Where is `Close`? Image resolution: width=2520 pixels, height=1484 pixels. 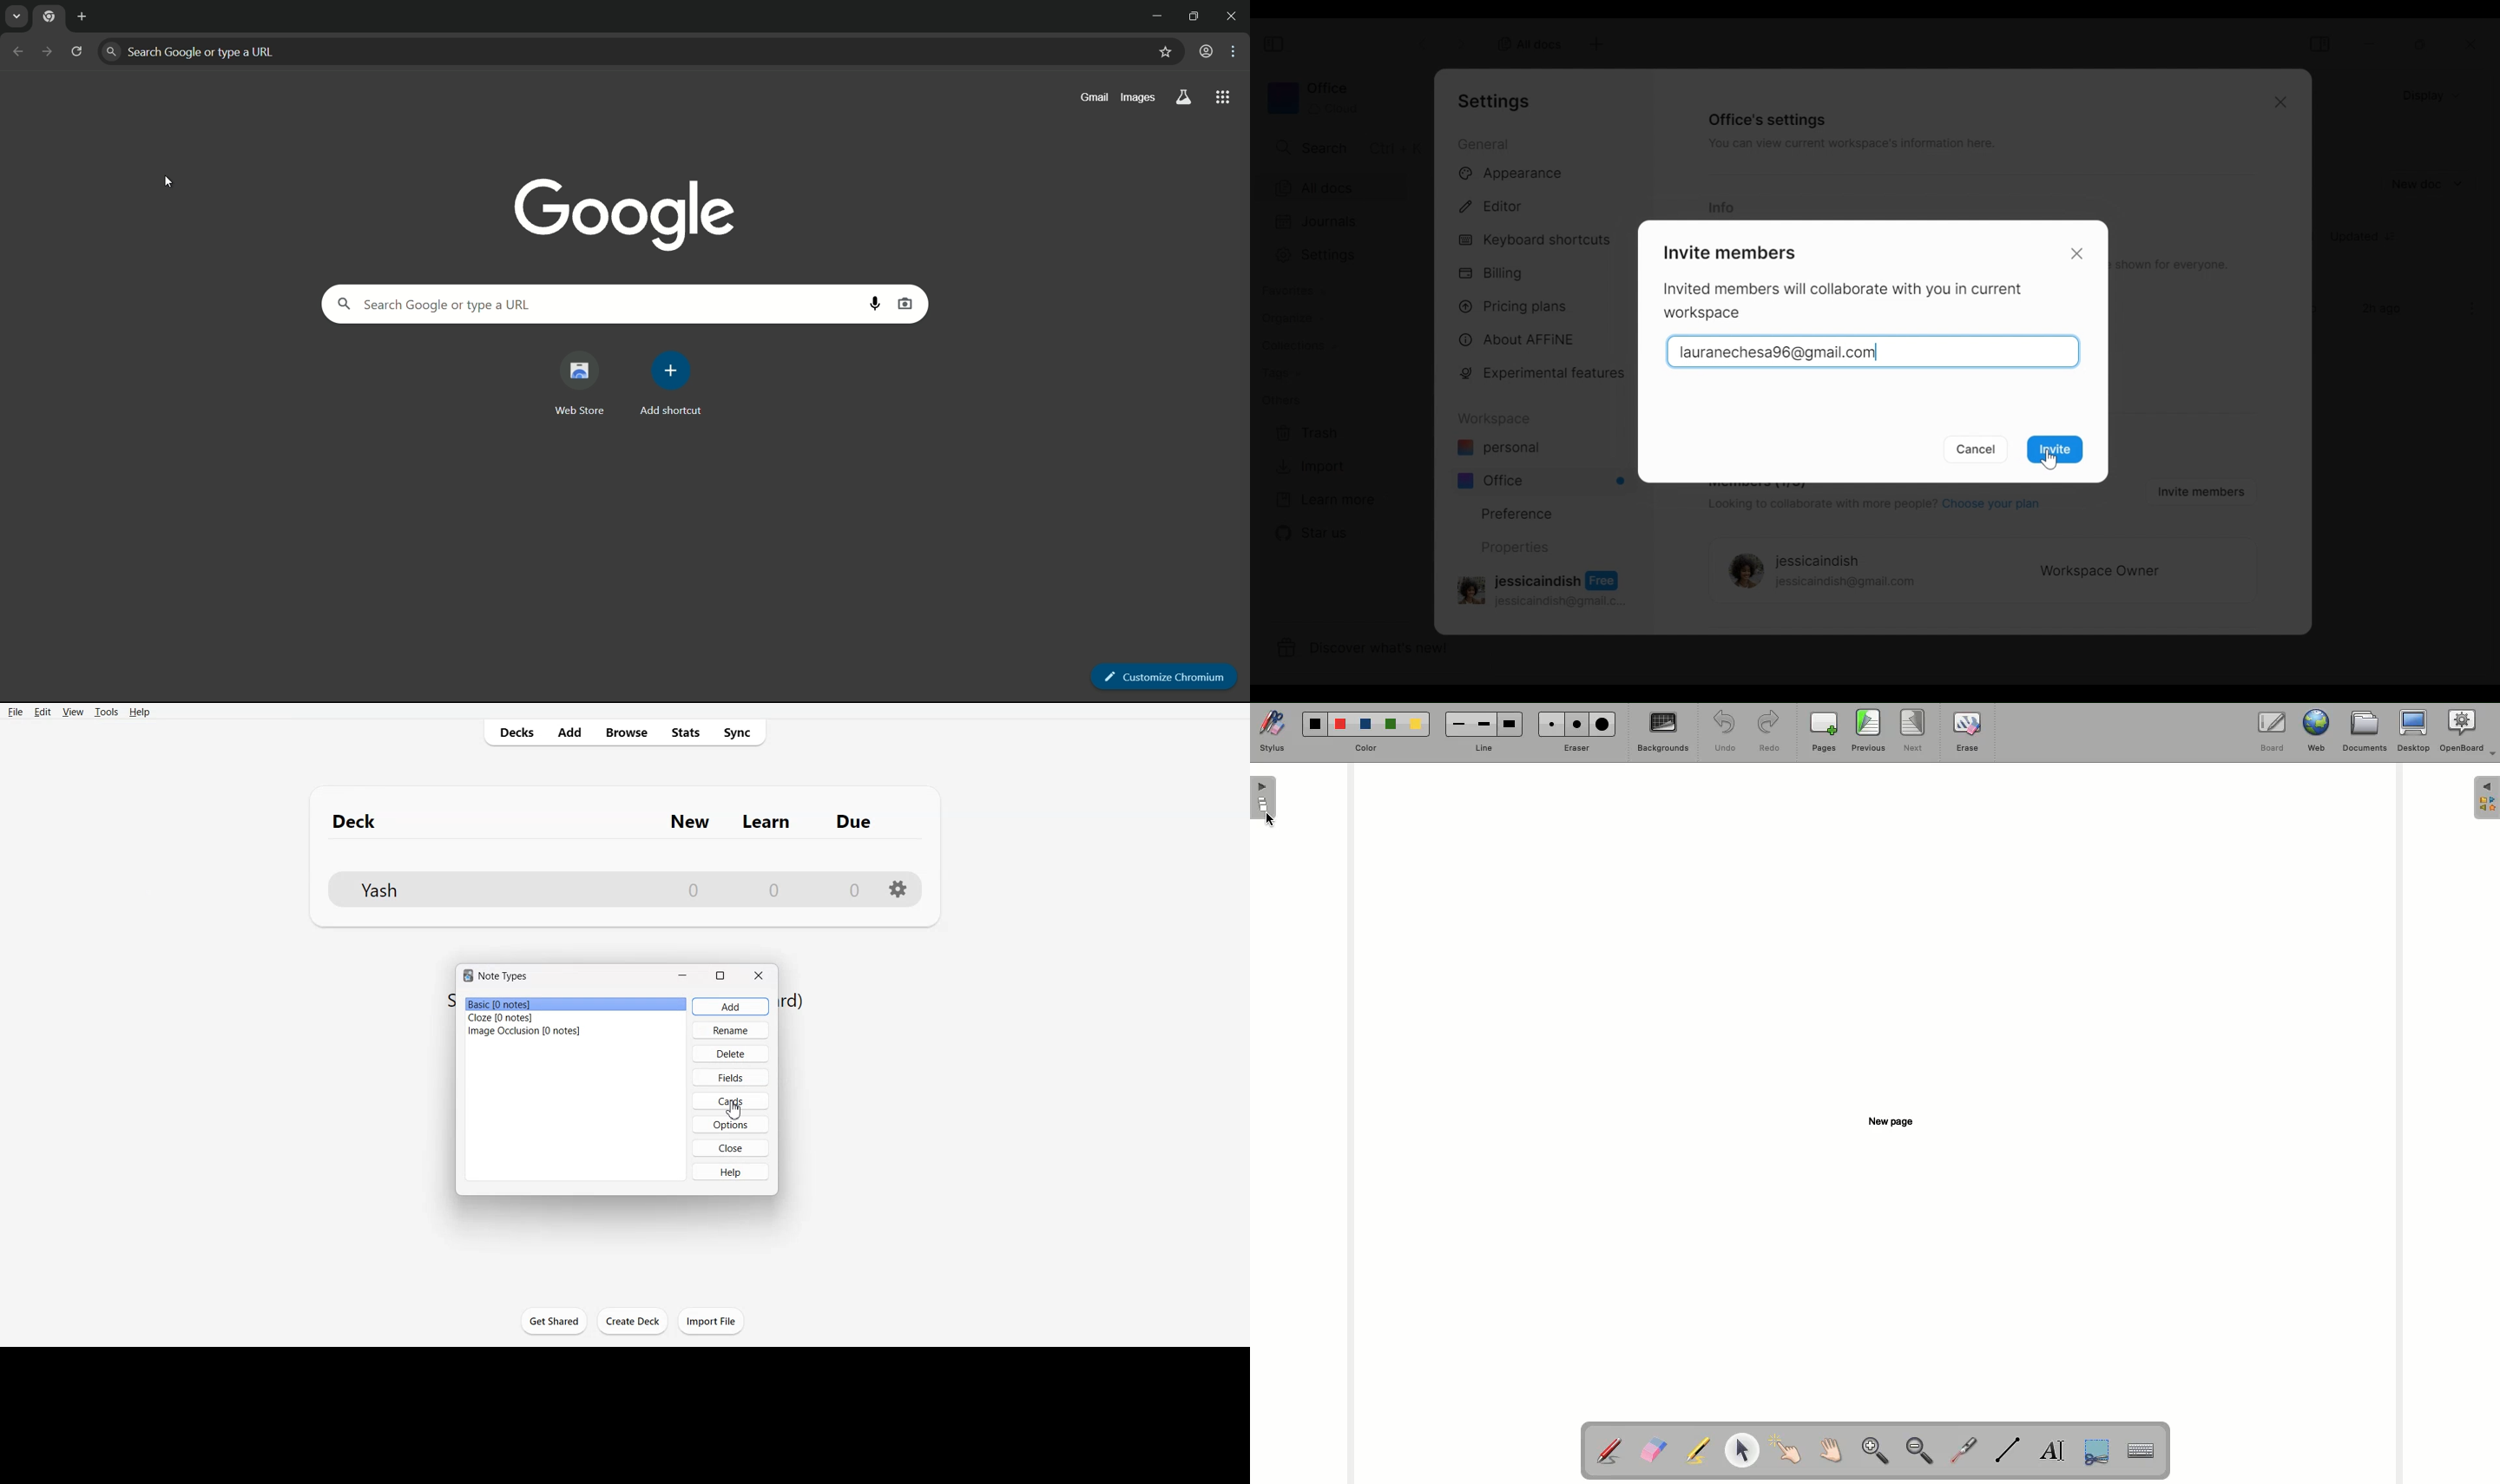
Close is located at coordinates (757, 975).